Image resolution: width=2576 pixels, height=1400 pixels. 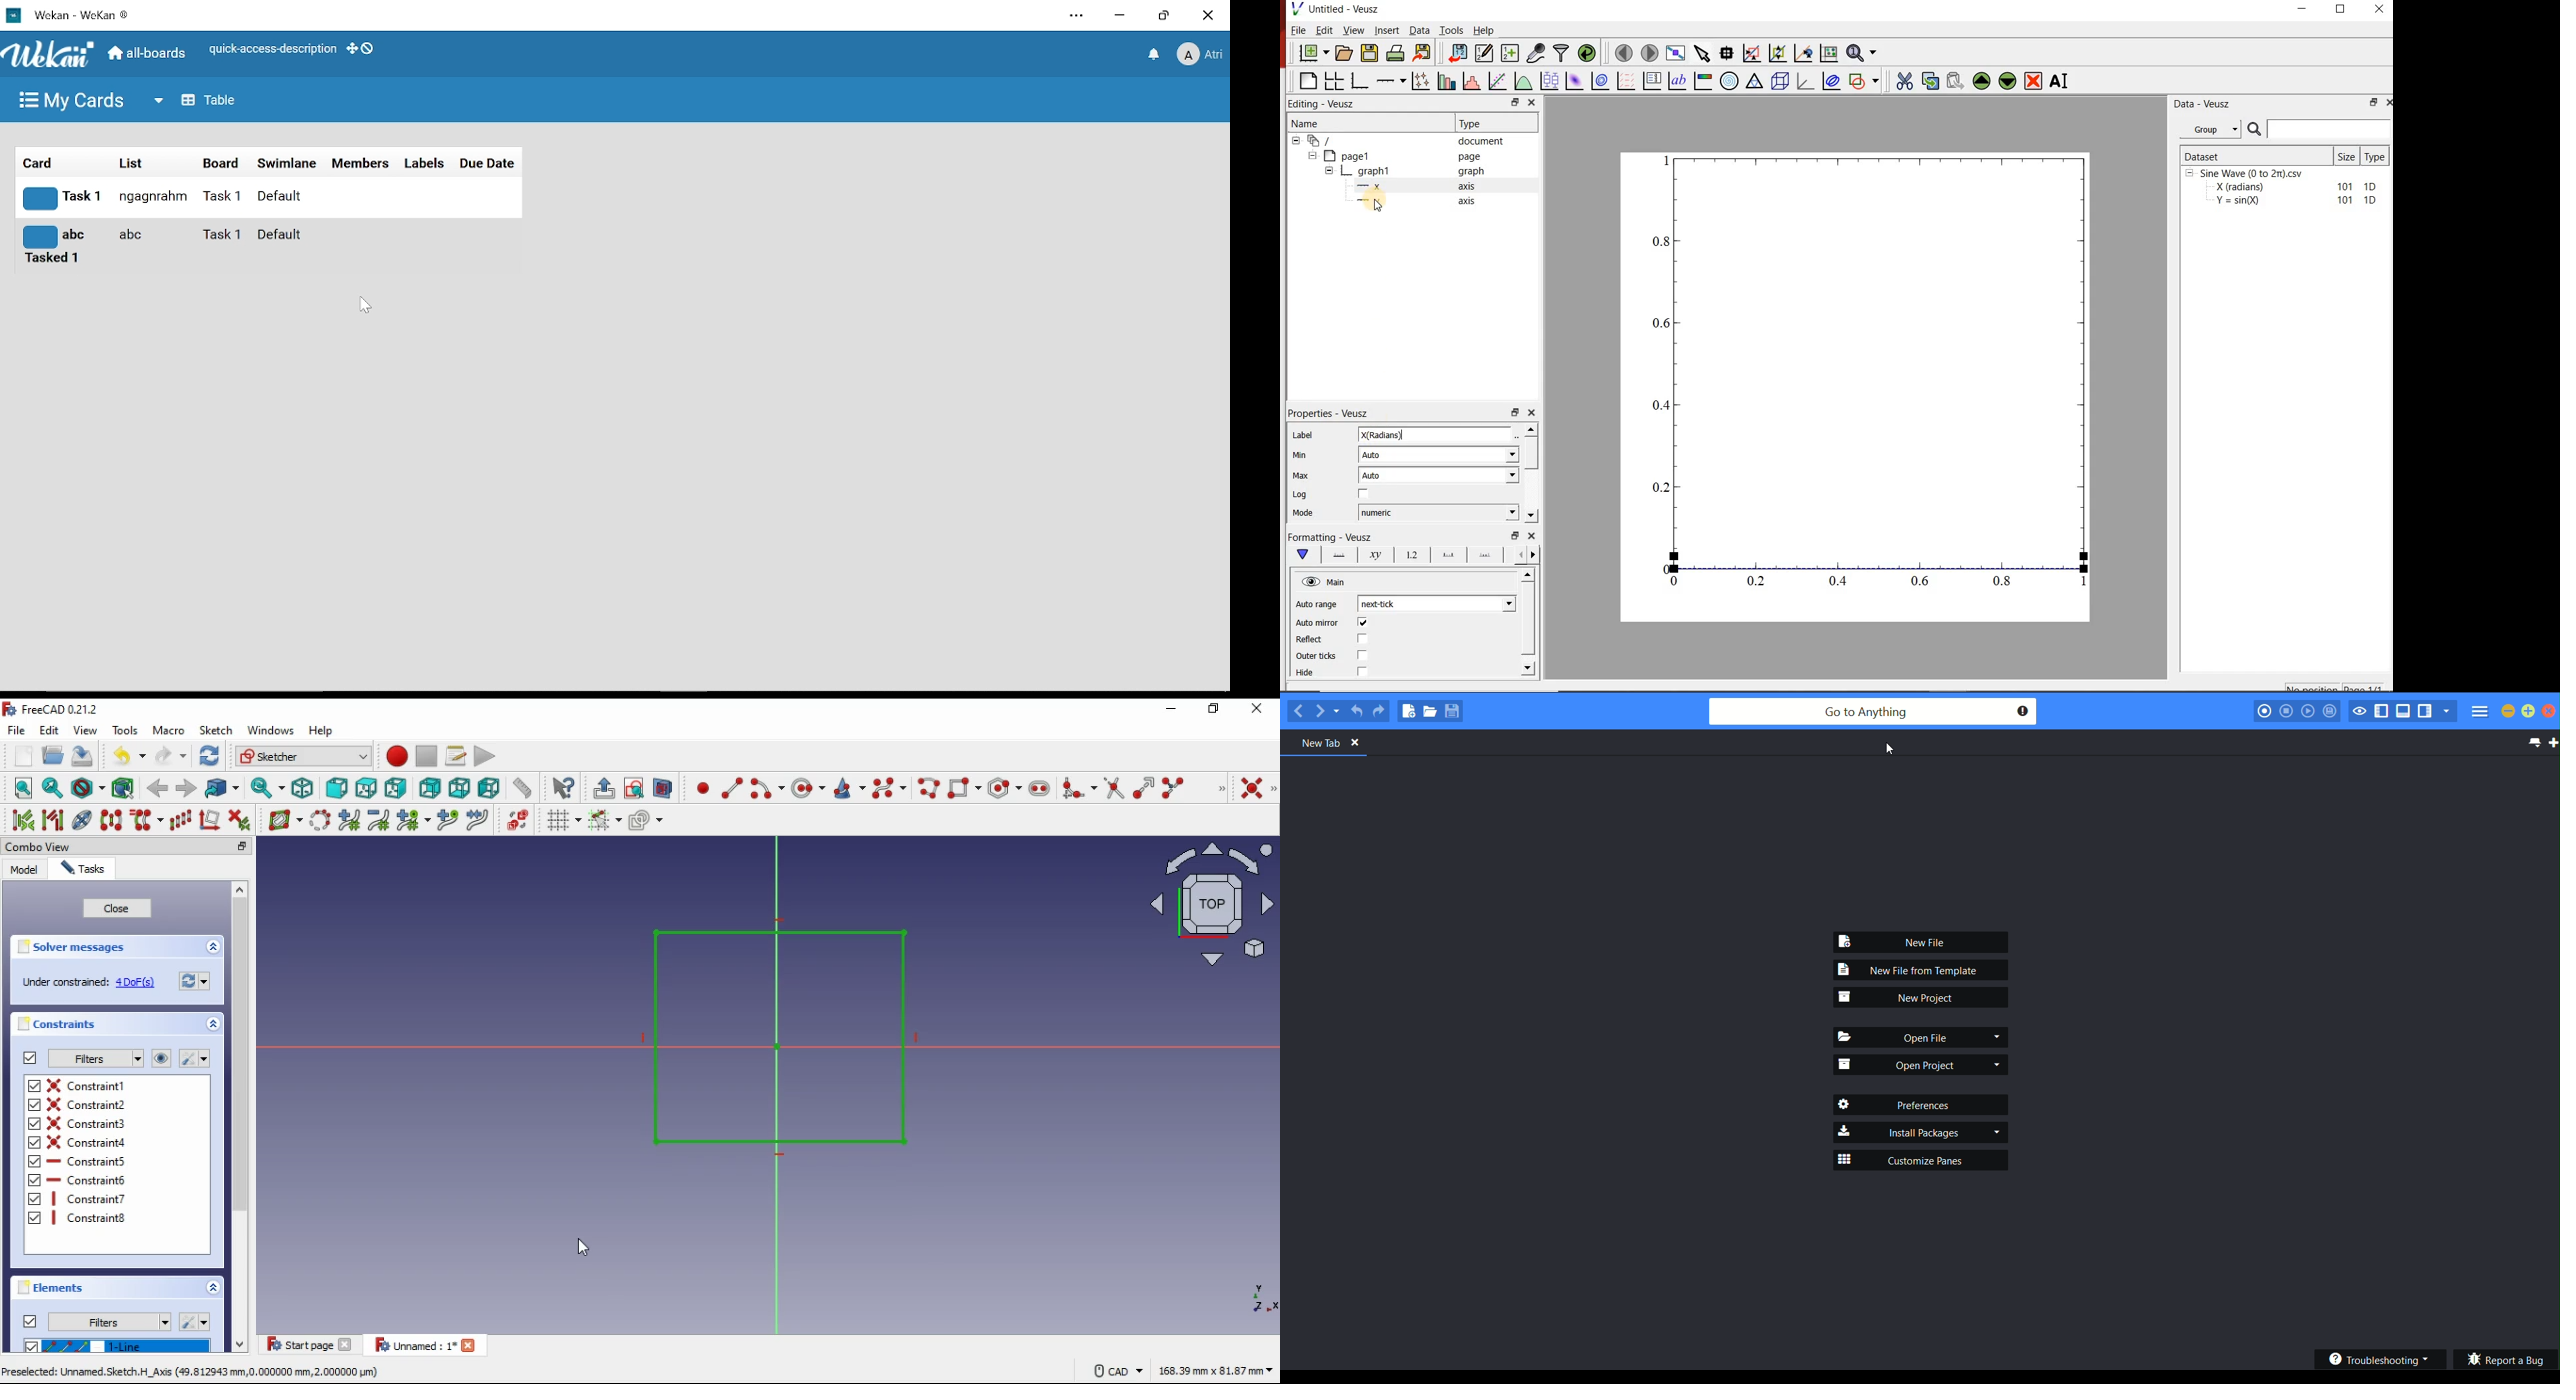 I want to click on toggle snap, so click(x=606, y=820).